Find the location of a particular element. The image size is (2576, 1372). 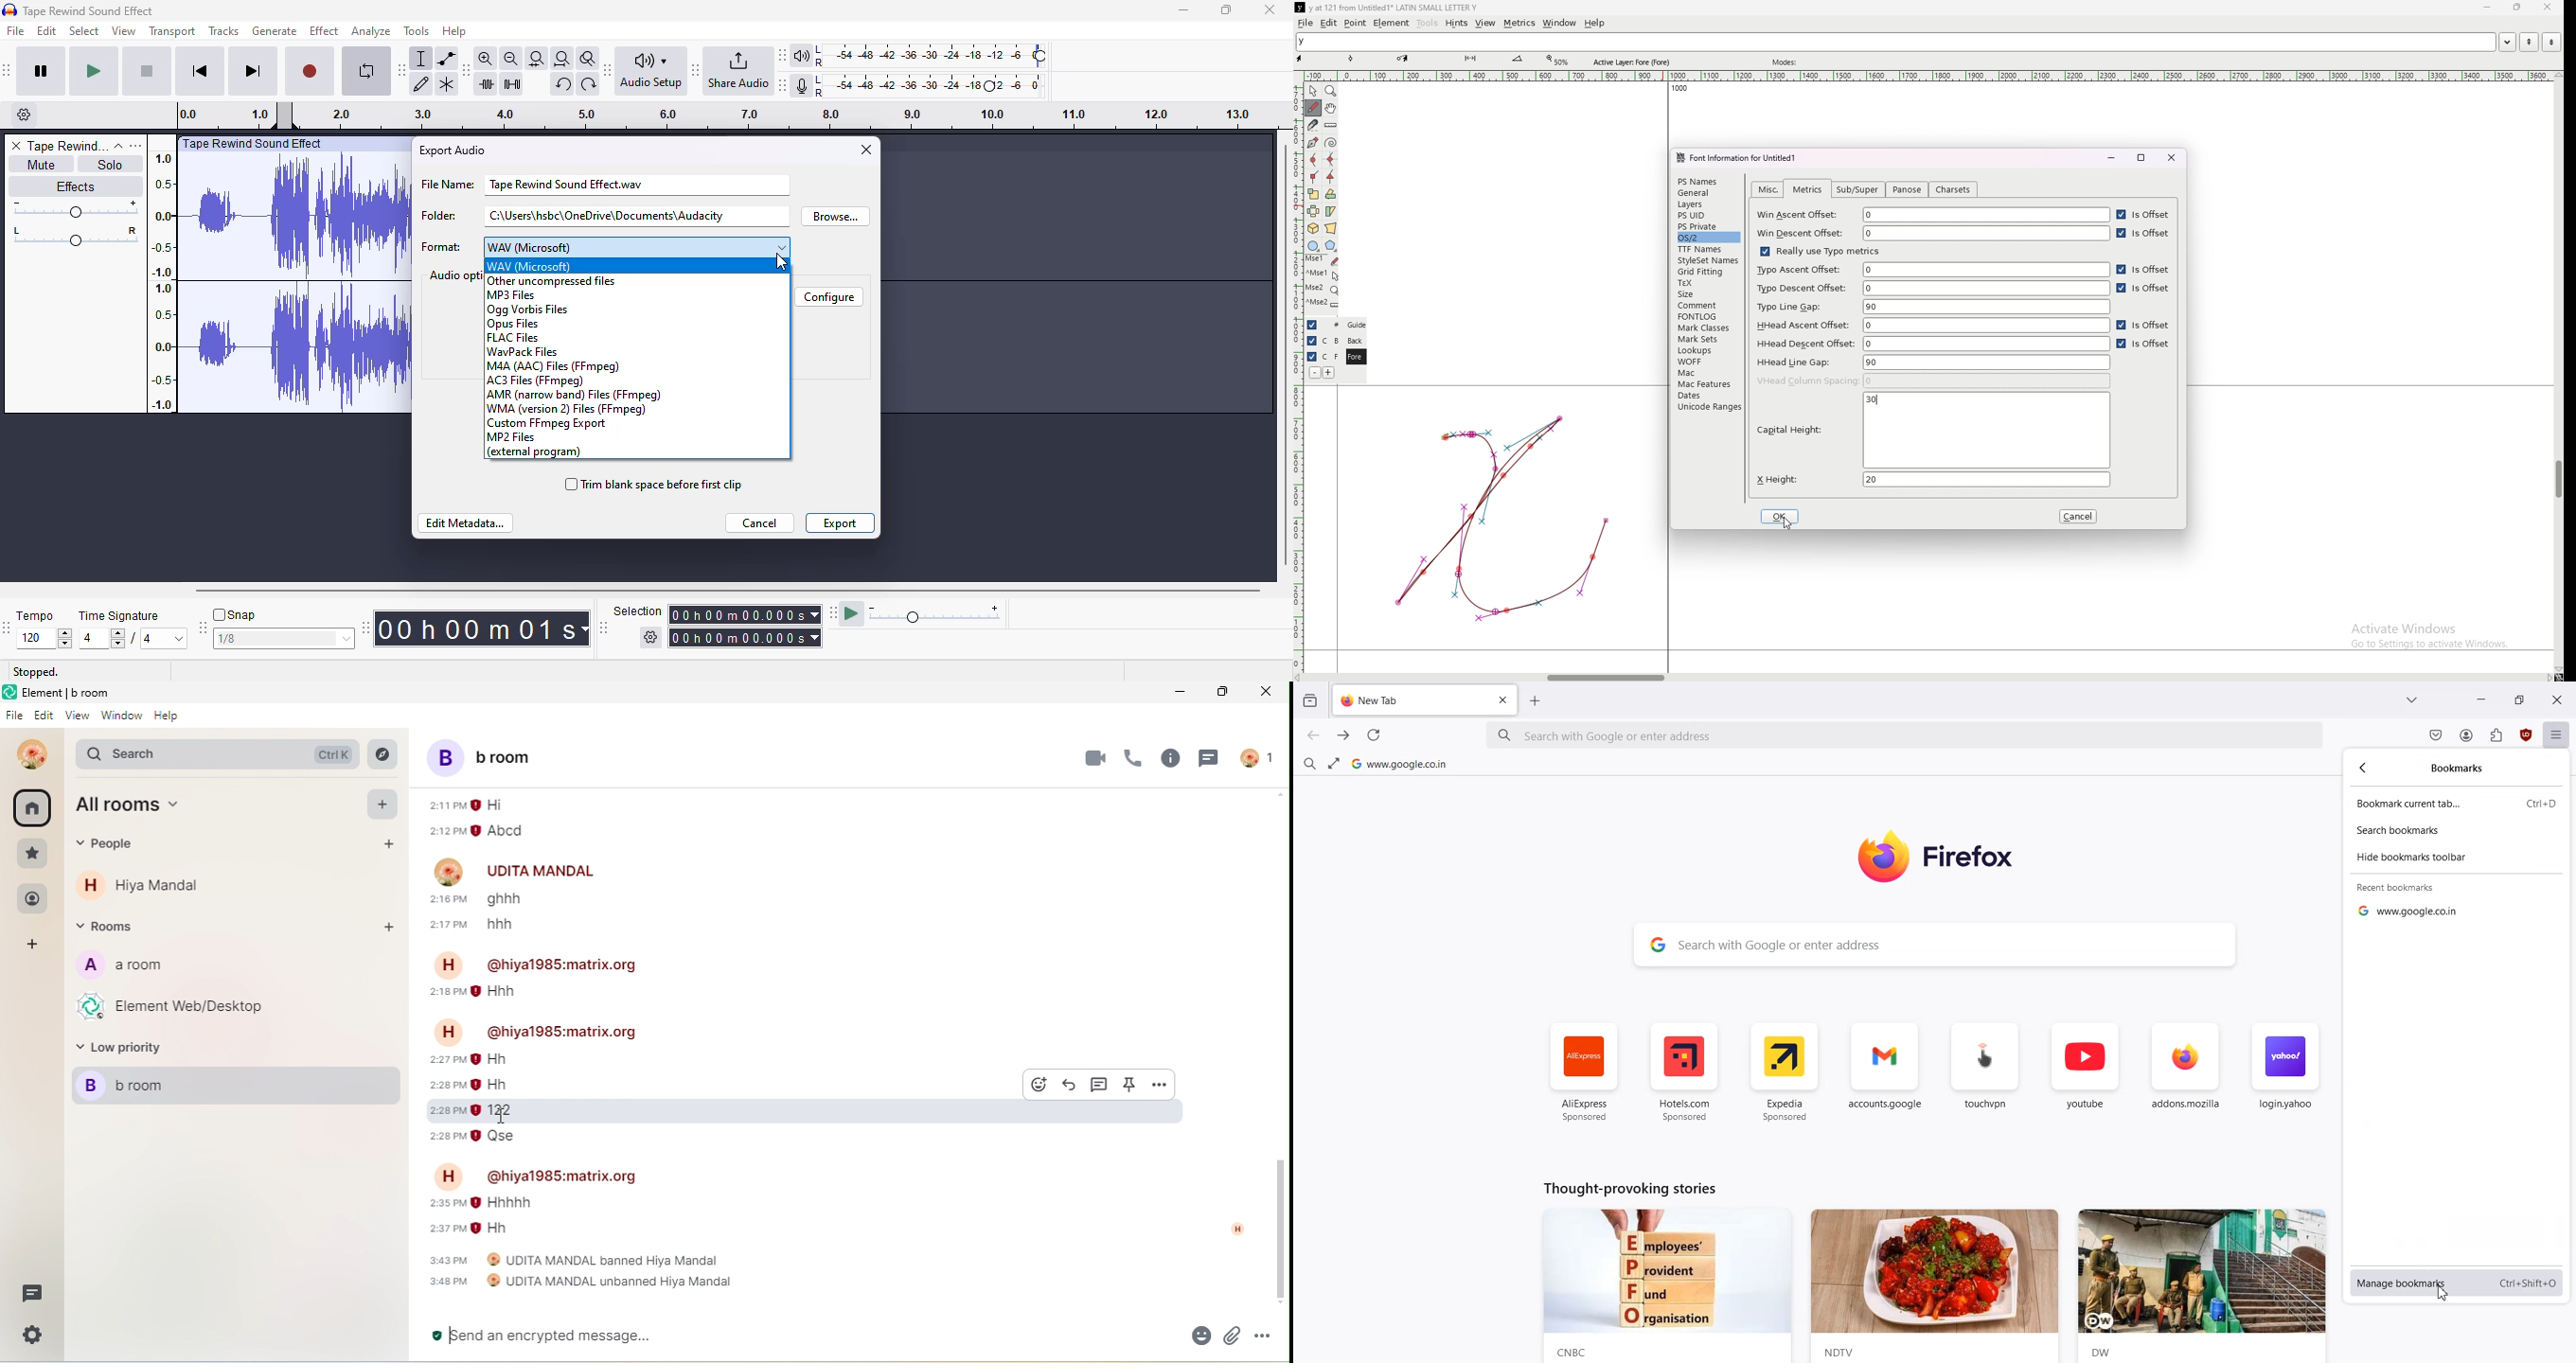

reply is located at coordinates (1070, 1085).